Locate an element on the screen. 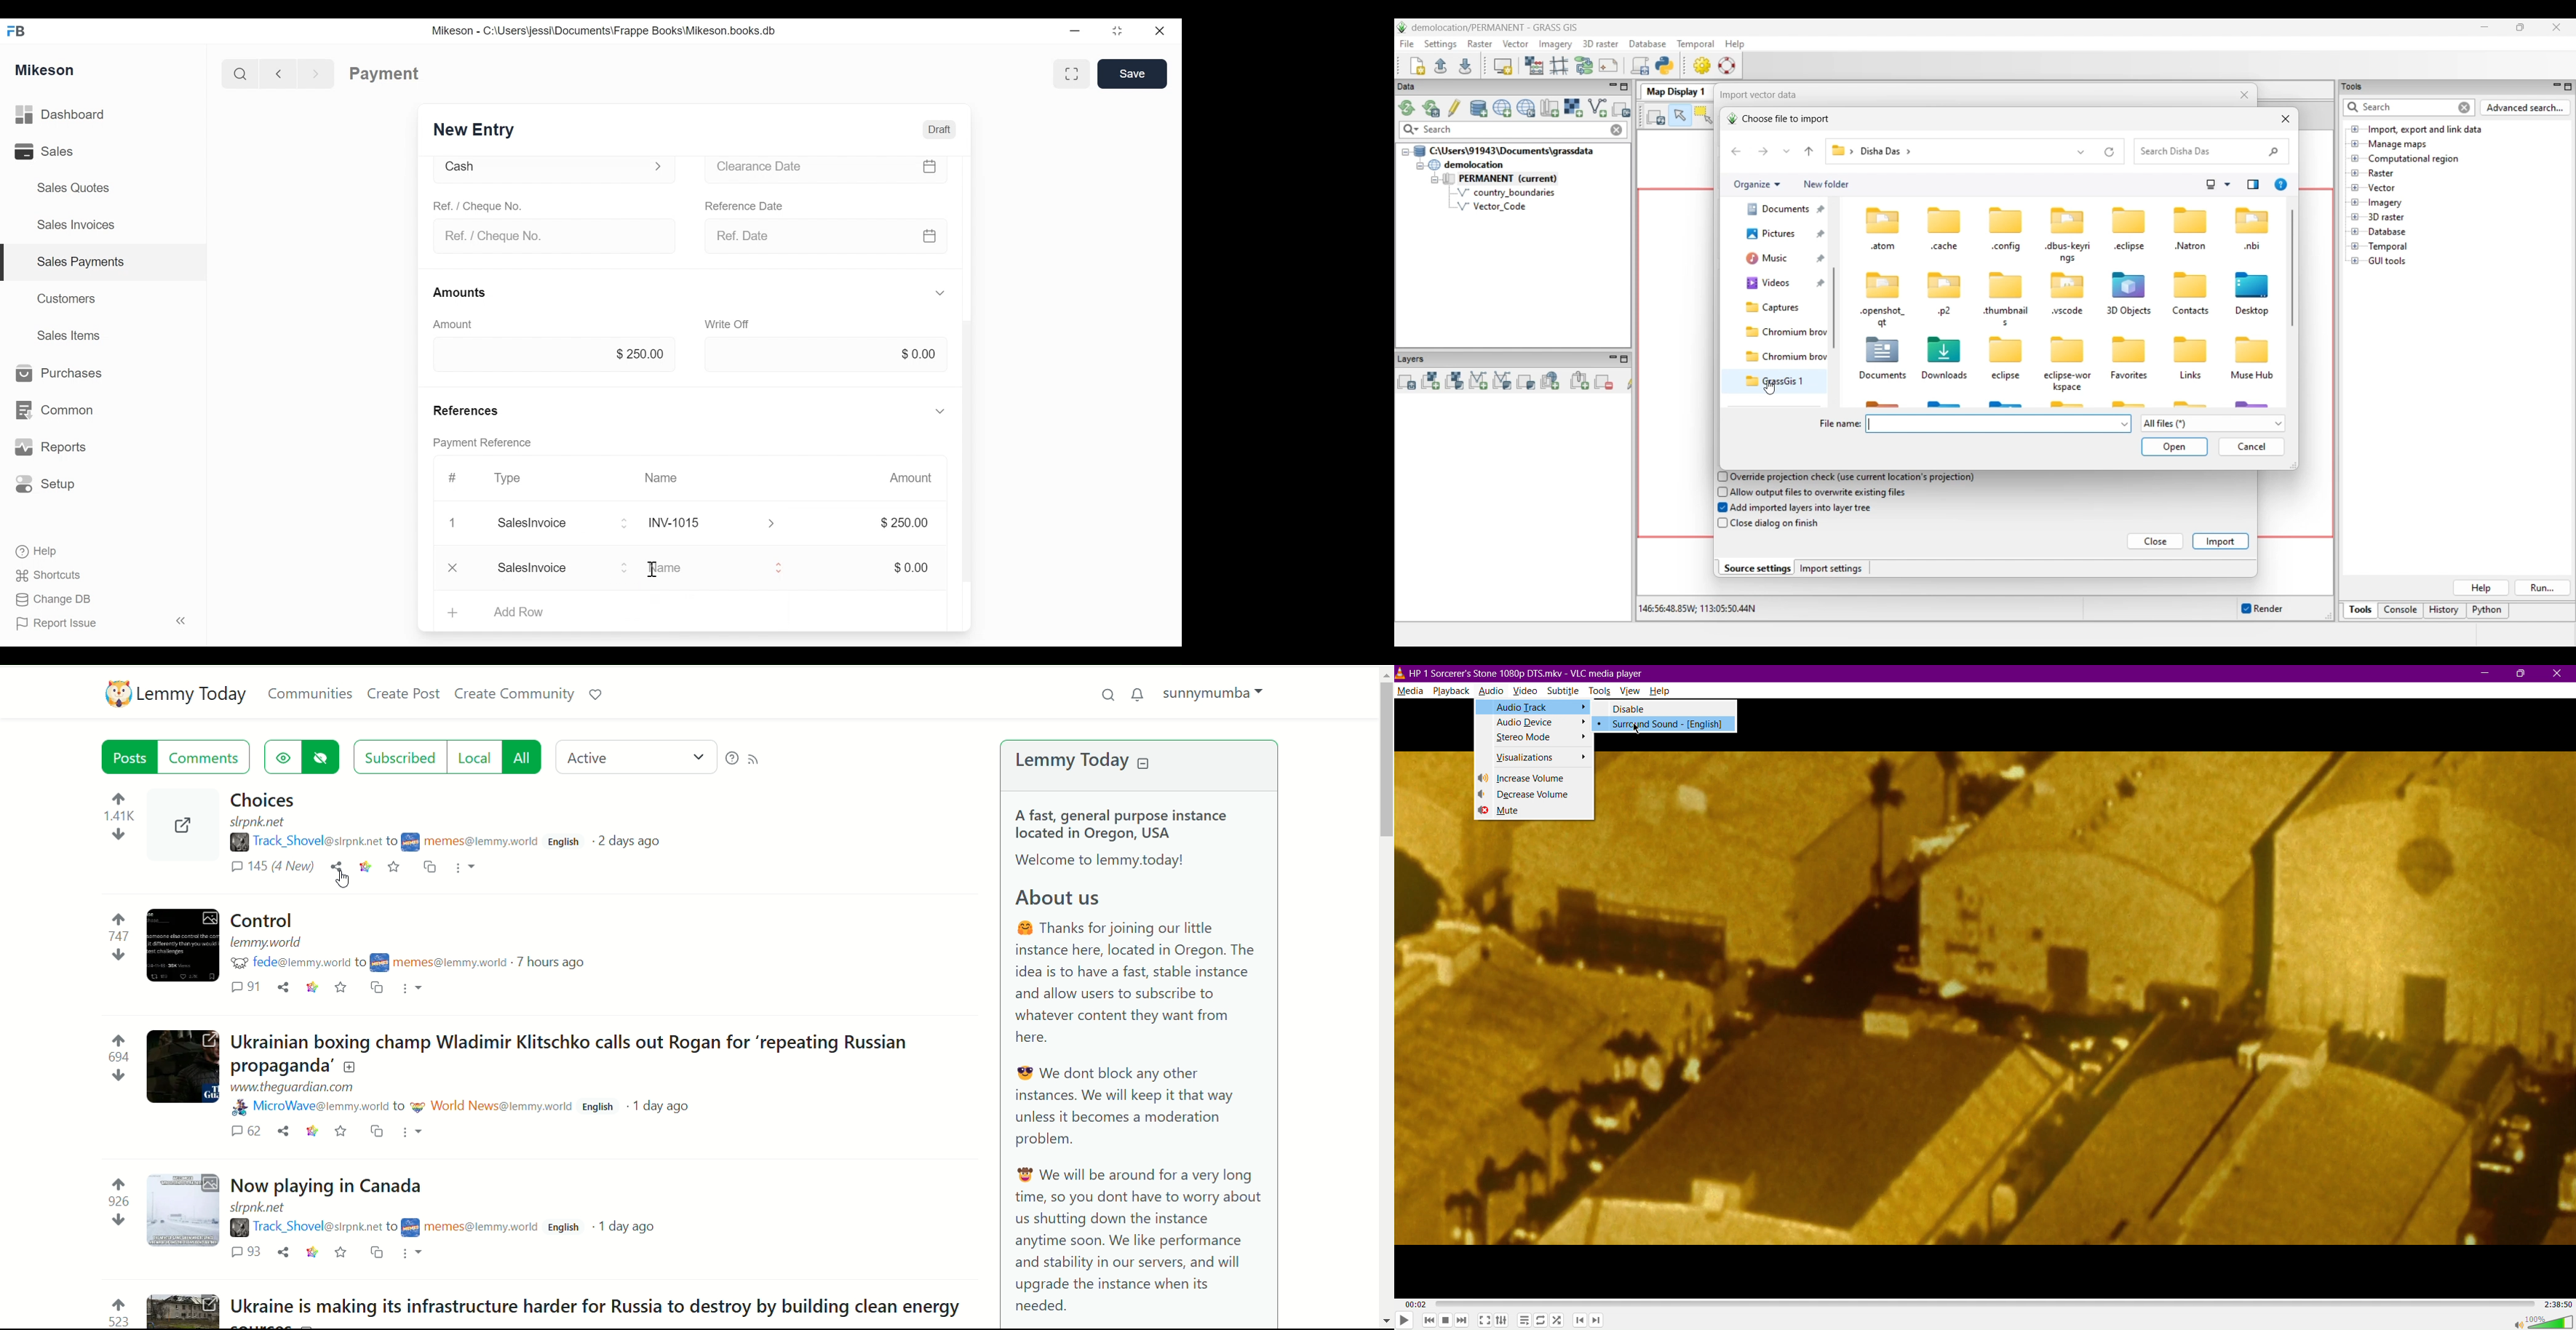 Image resolution: width=2576 pixels, height=1344 pixels. english is located at coordinates (599, 1107).